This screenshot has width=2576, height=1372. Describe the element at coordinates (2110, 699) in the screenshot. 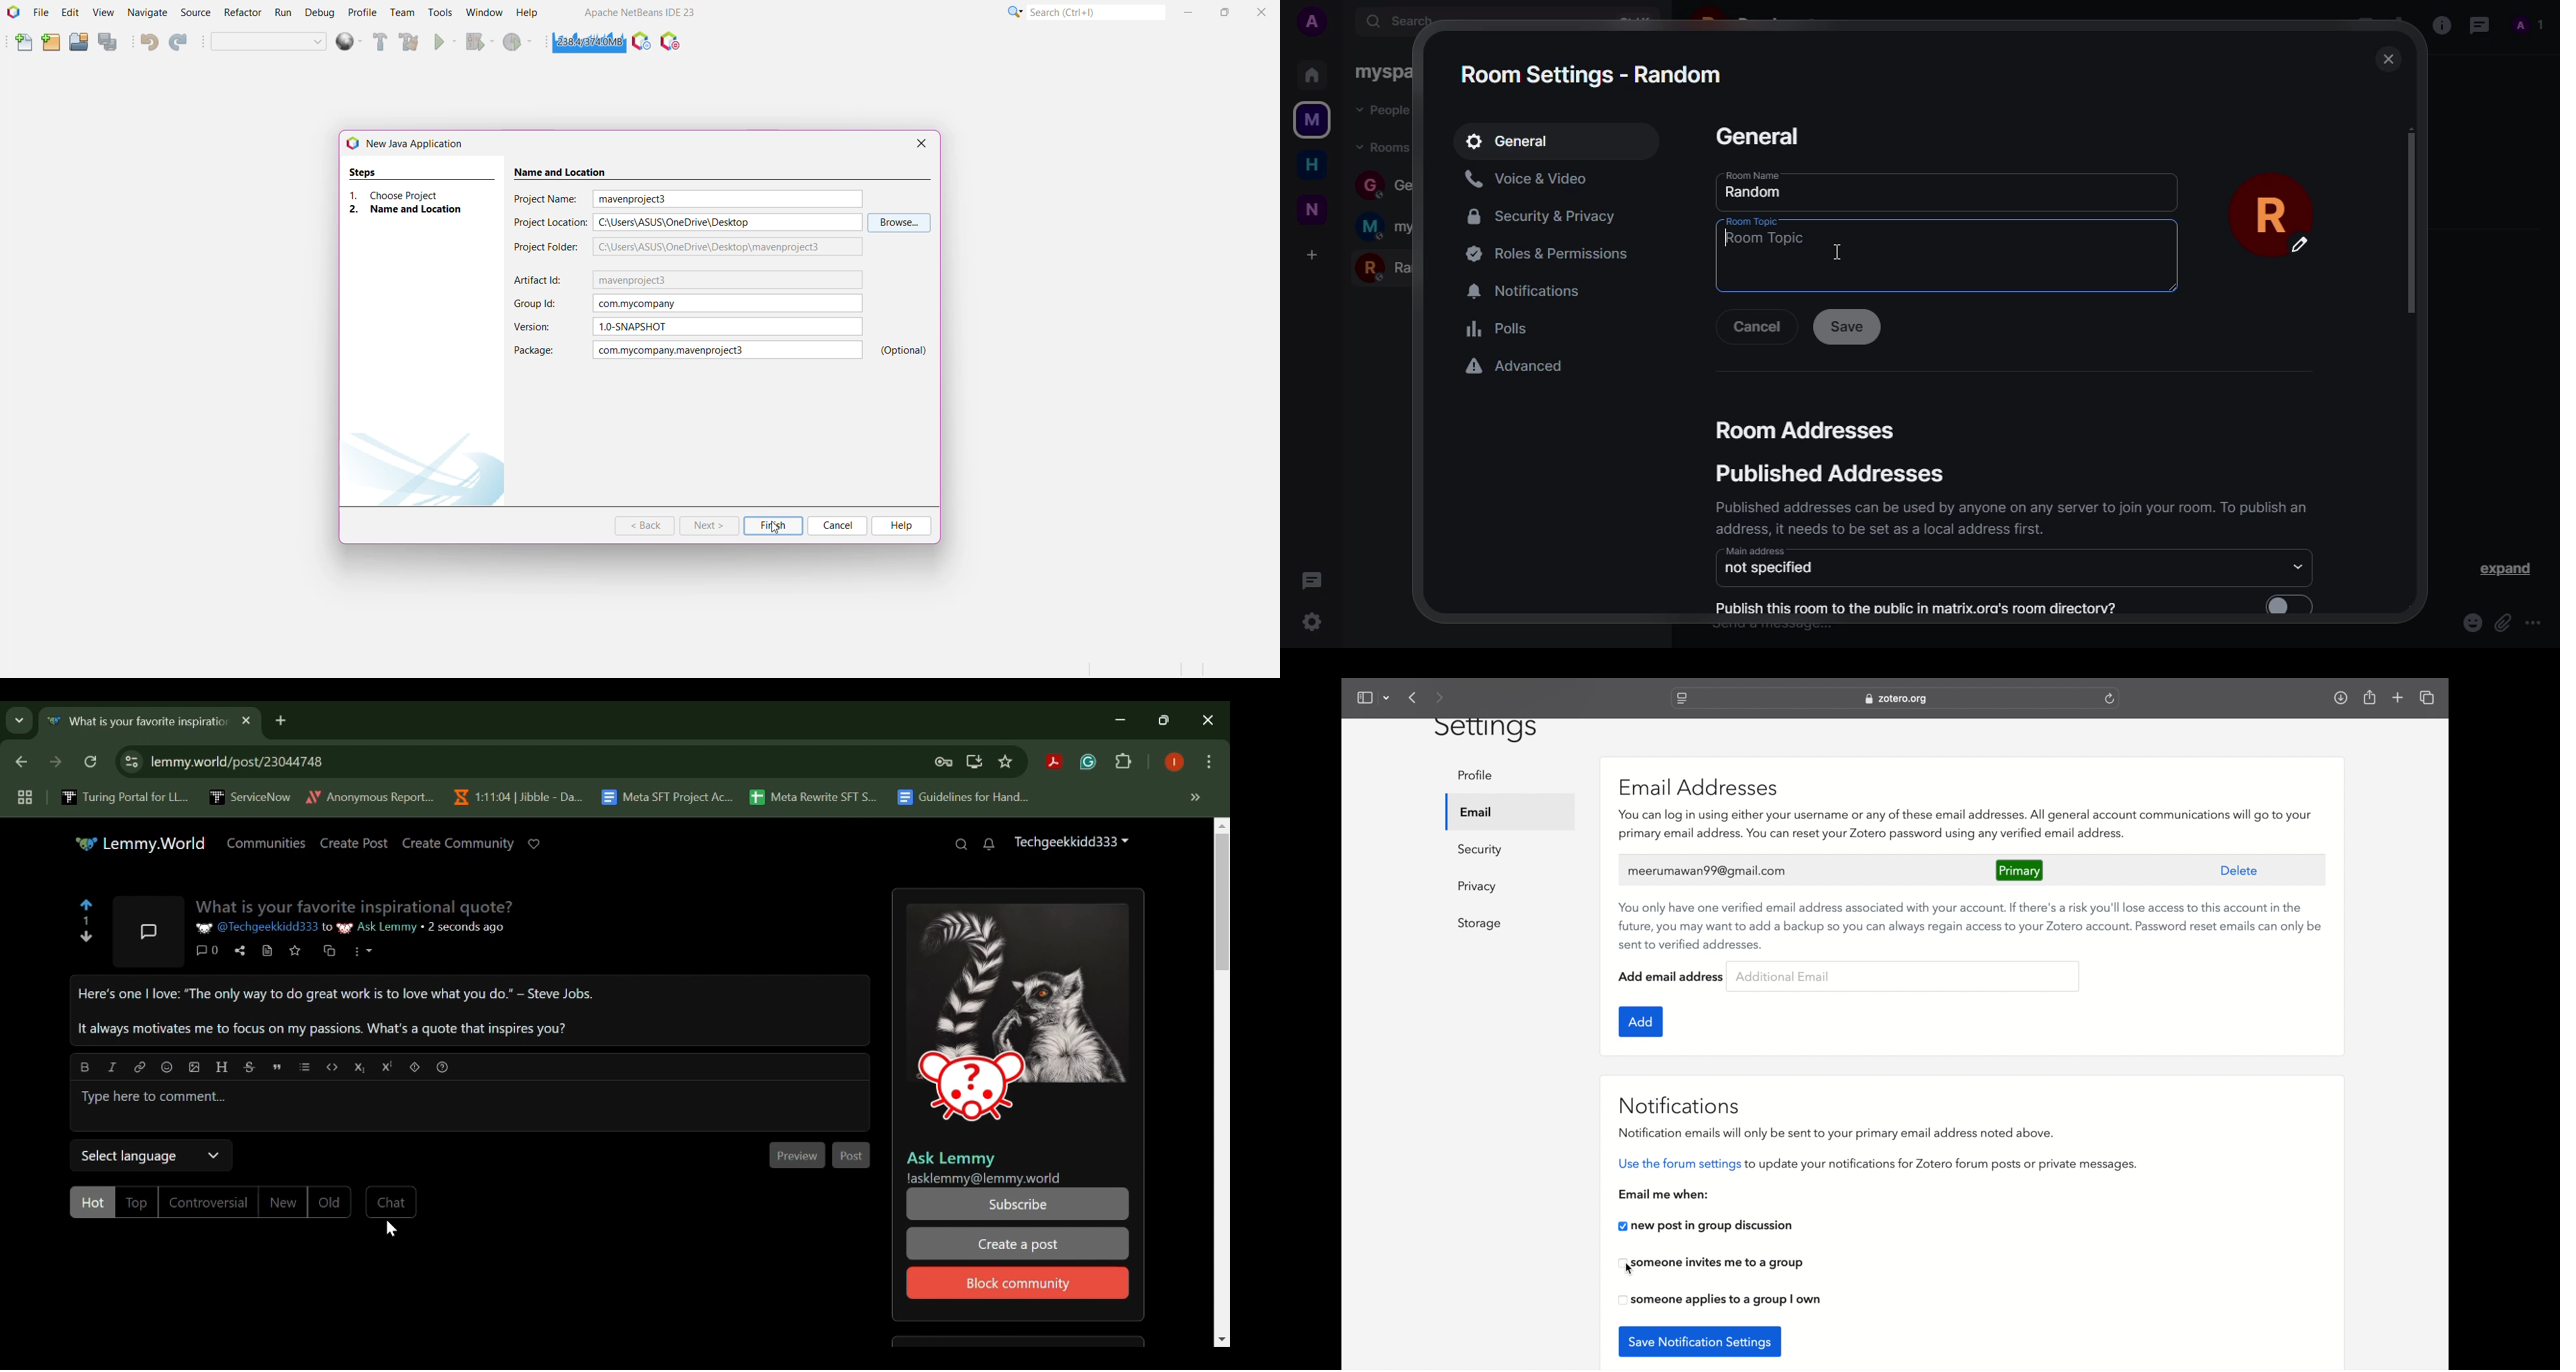

I see `refresh` at that location.